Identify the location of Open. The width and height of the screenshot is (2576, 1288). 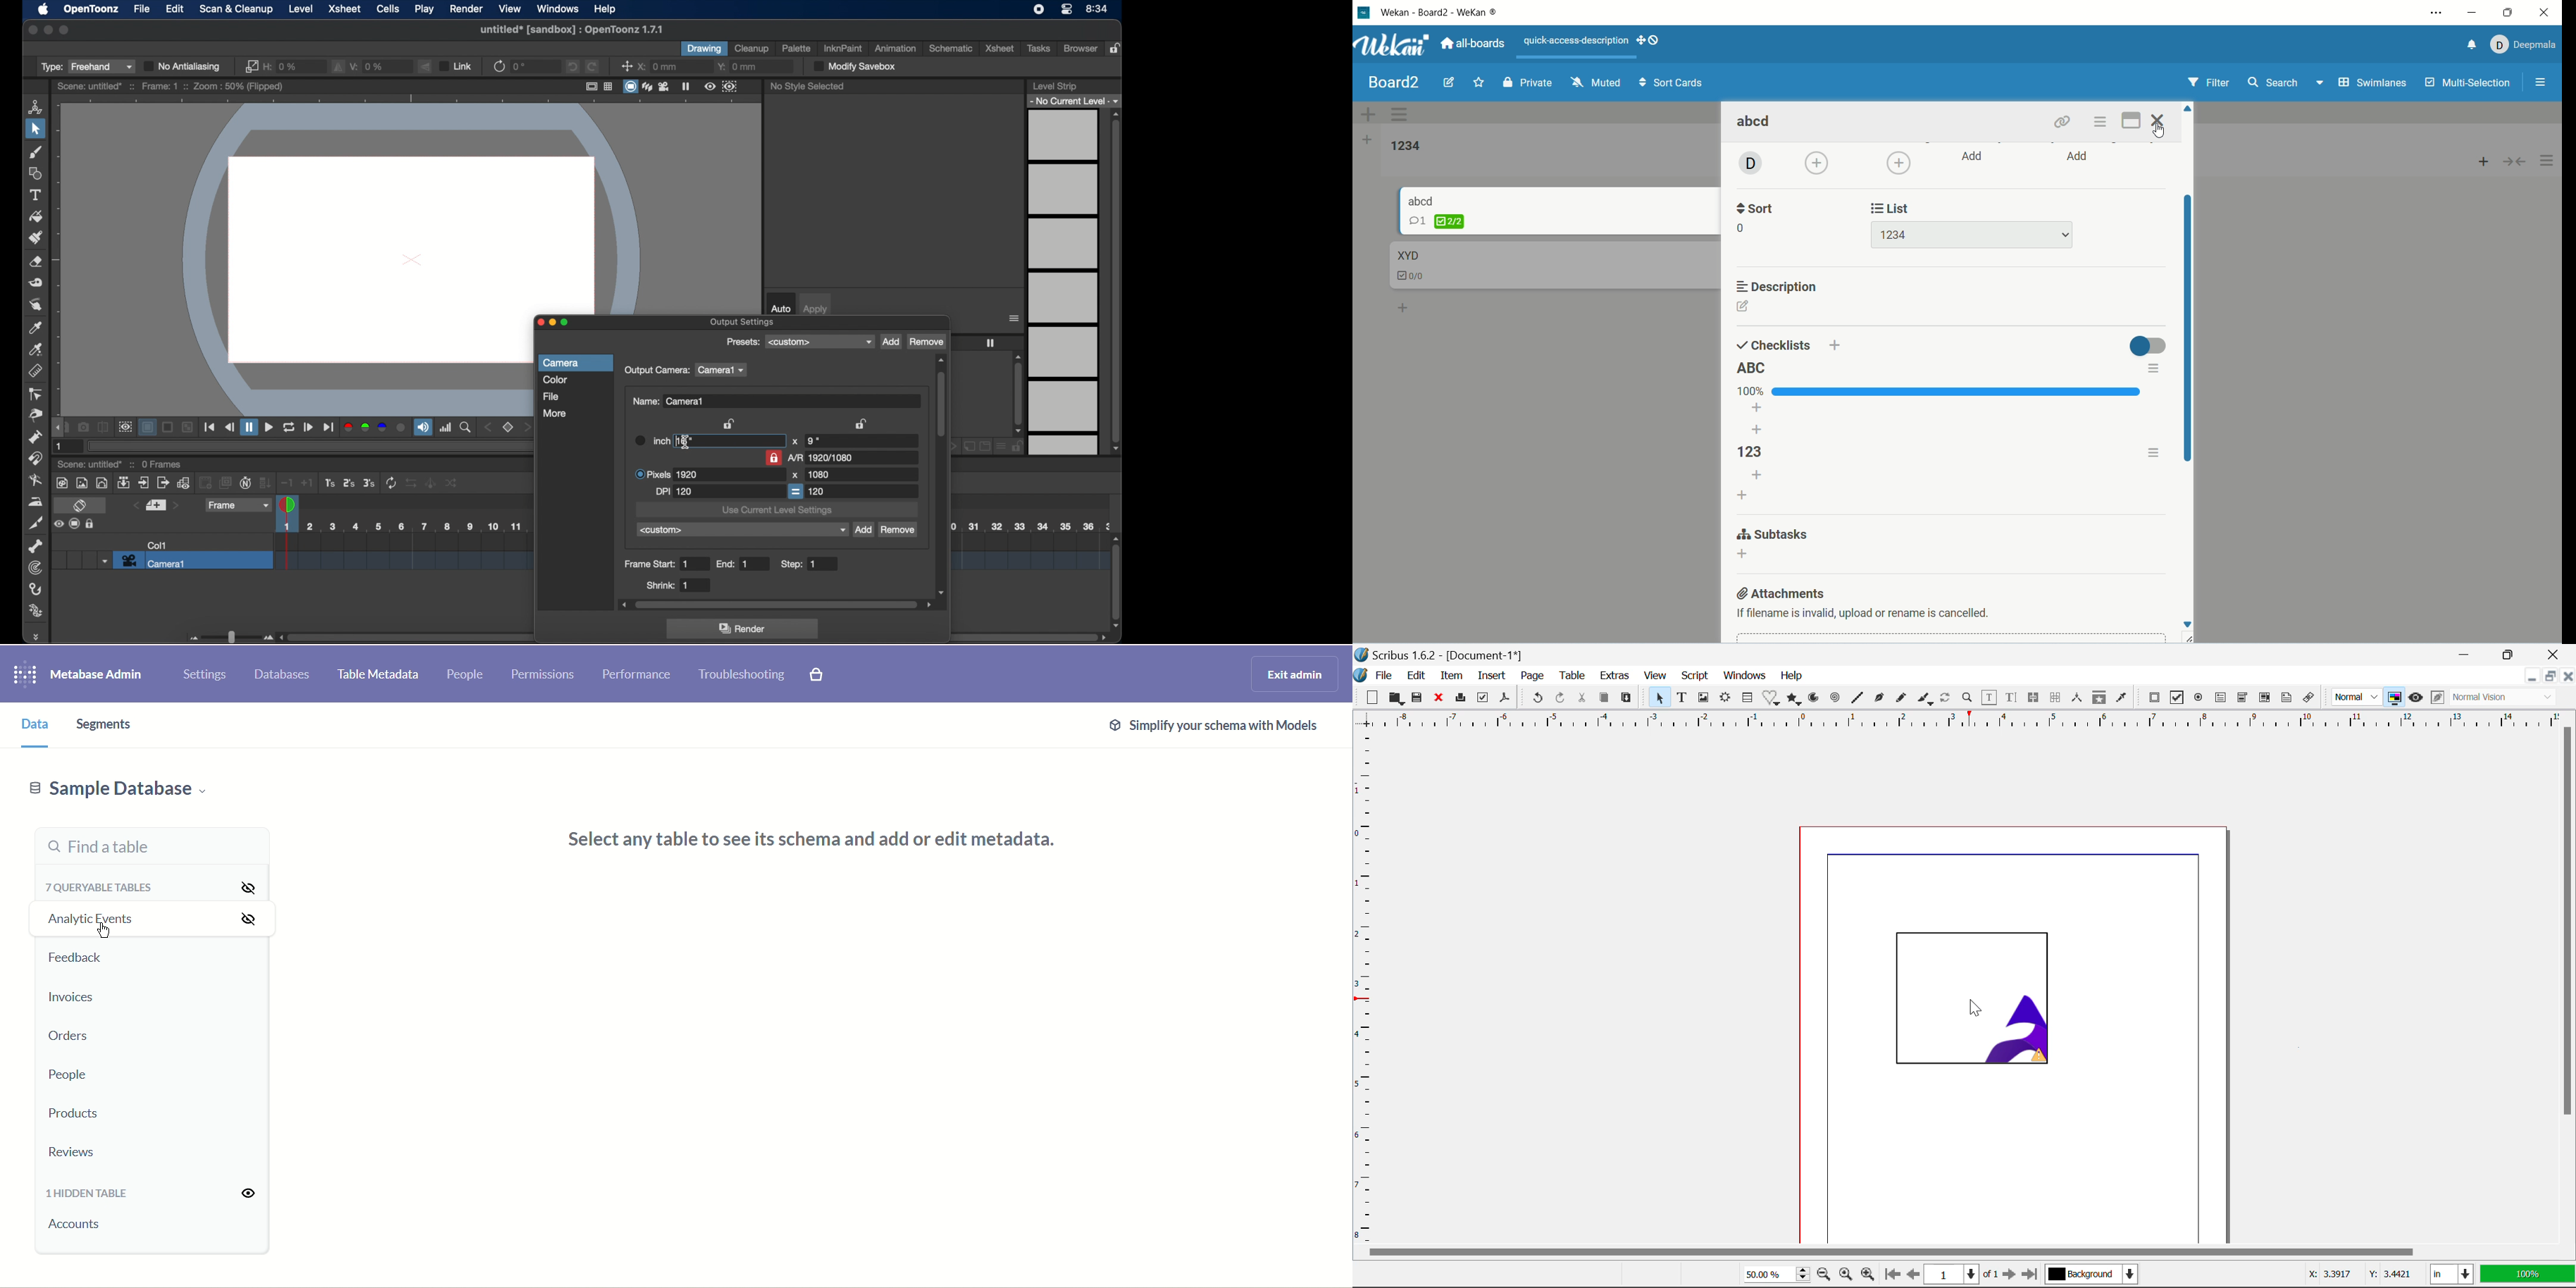
(1396, 699).